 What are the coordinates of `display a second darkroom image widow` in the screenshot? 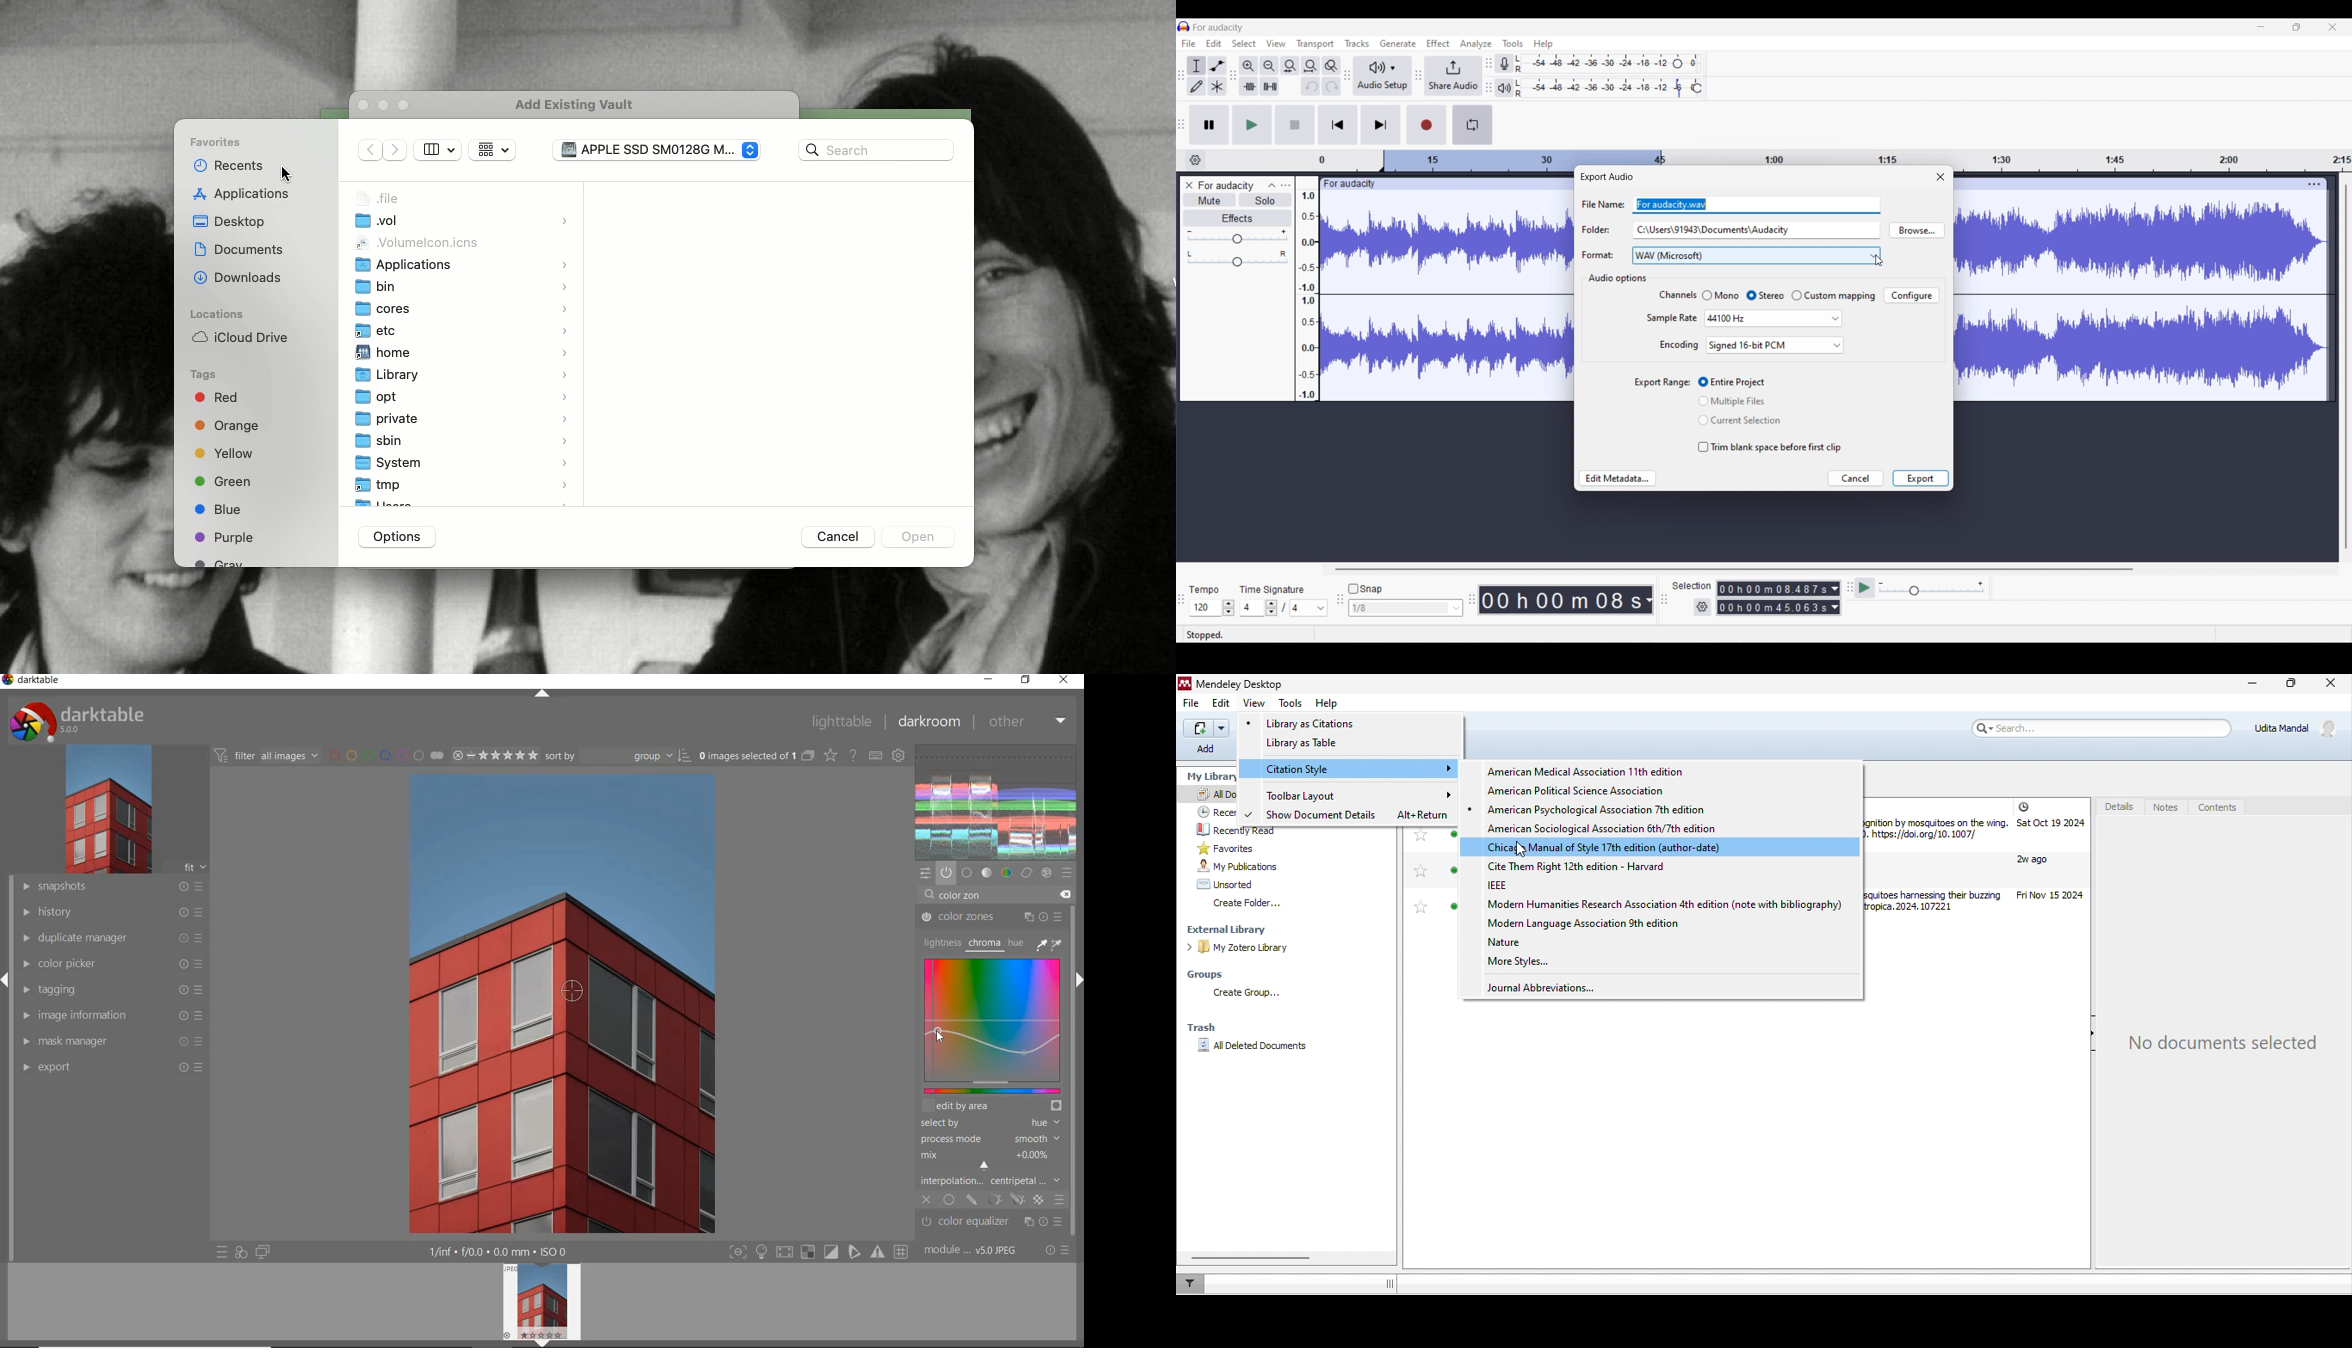 It's located at (263, 1251).